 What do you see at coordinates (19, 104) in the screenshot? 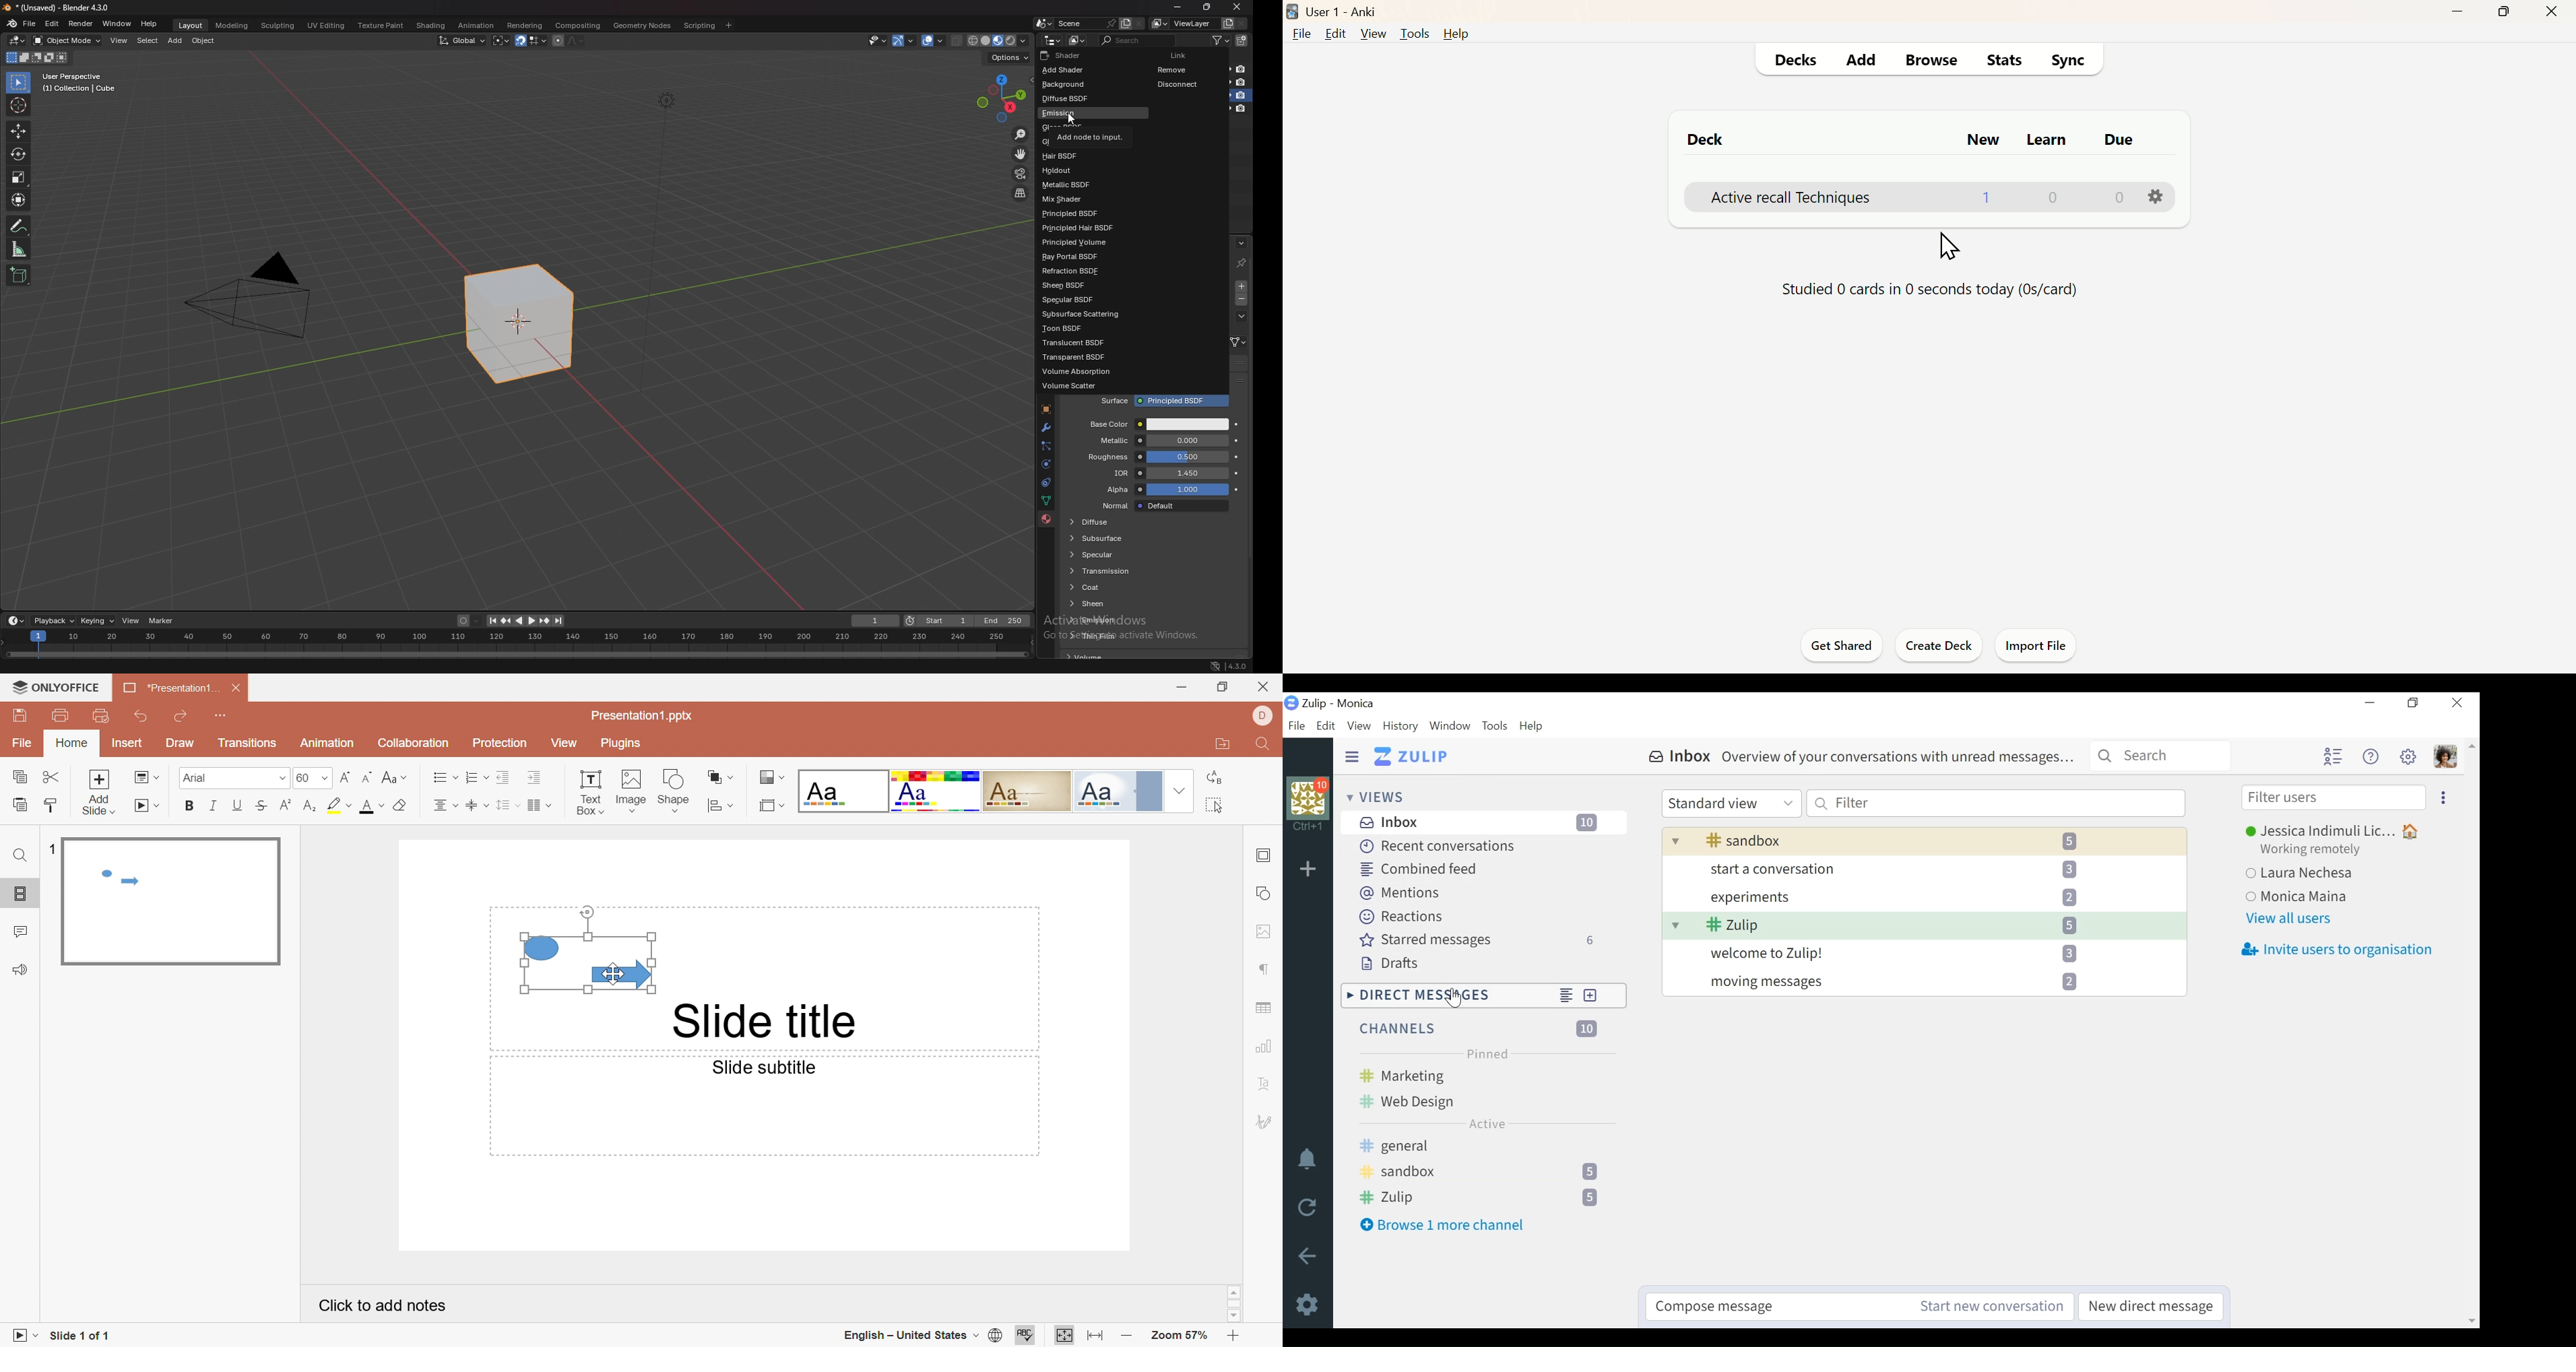
I see `cursor` at bounding box center [19, 104].